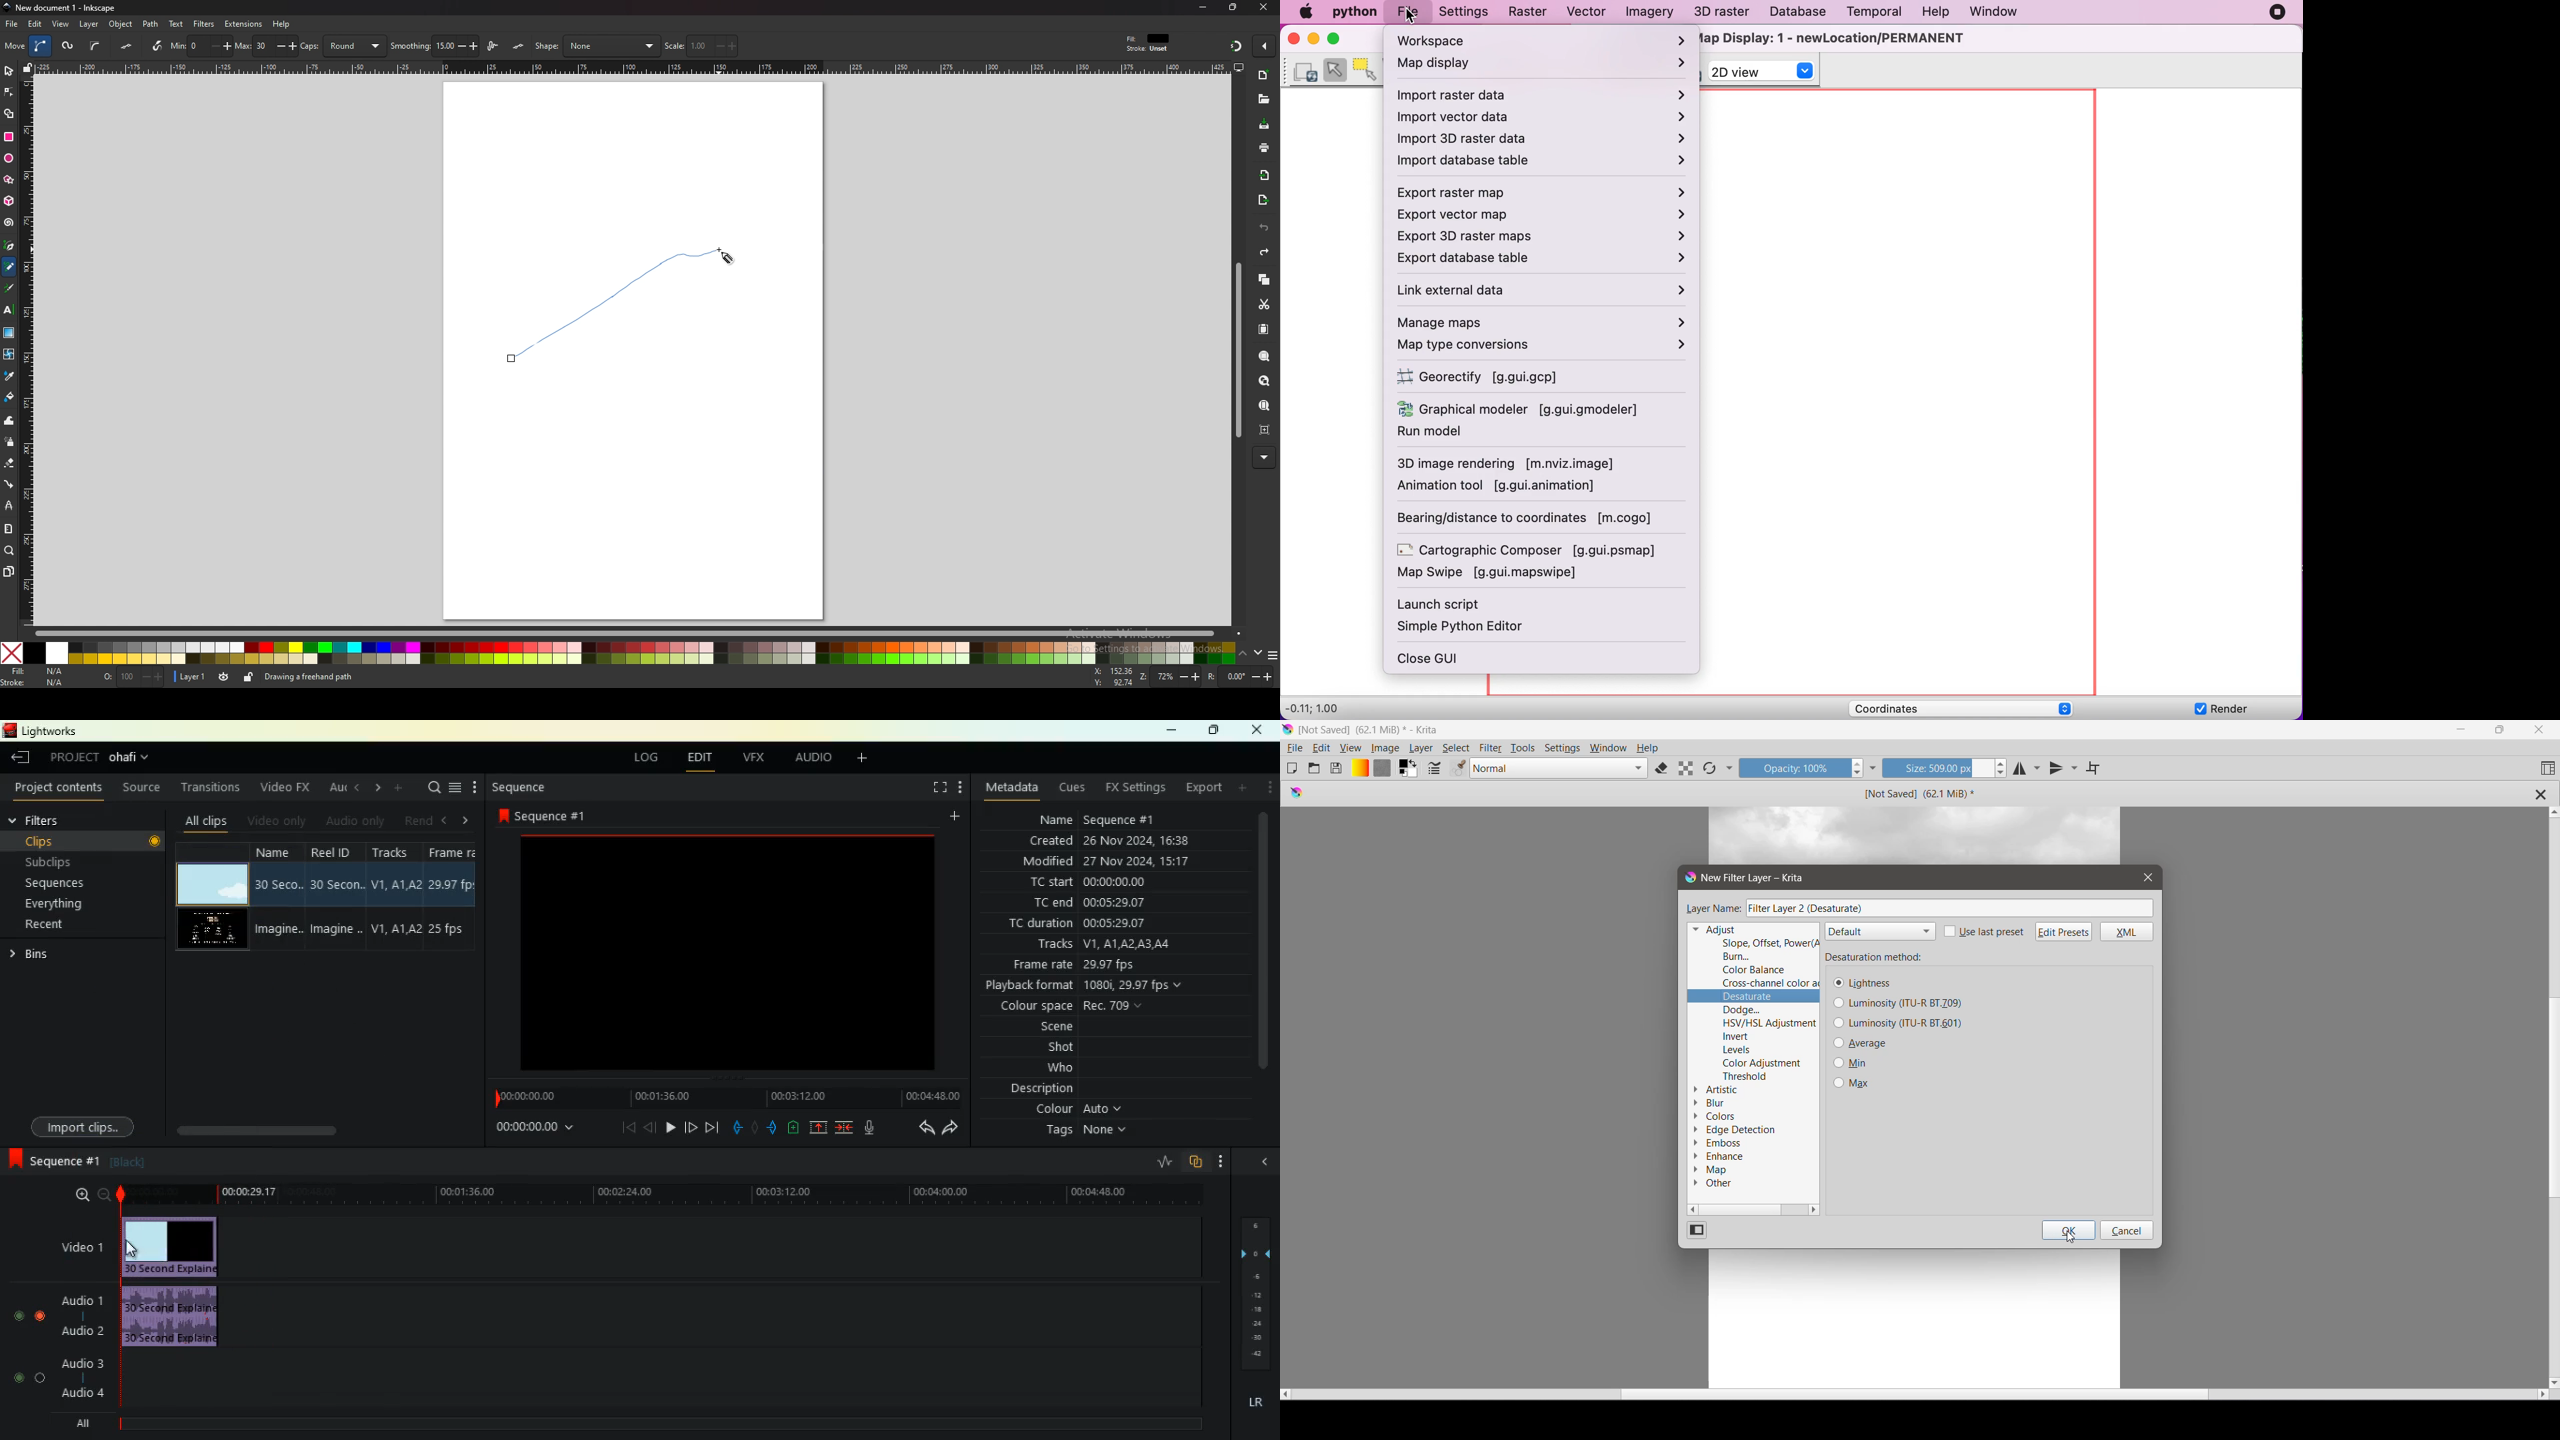 The width and height of the screenshot is (2576, 1456). Describe the element at coordinates (1252, 1293) in the screenshot. I see `layers` at that location.